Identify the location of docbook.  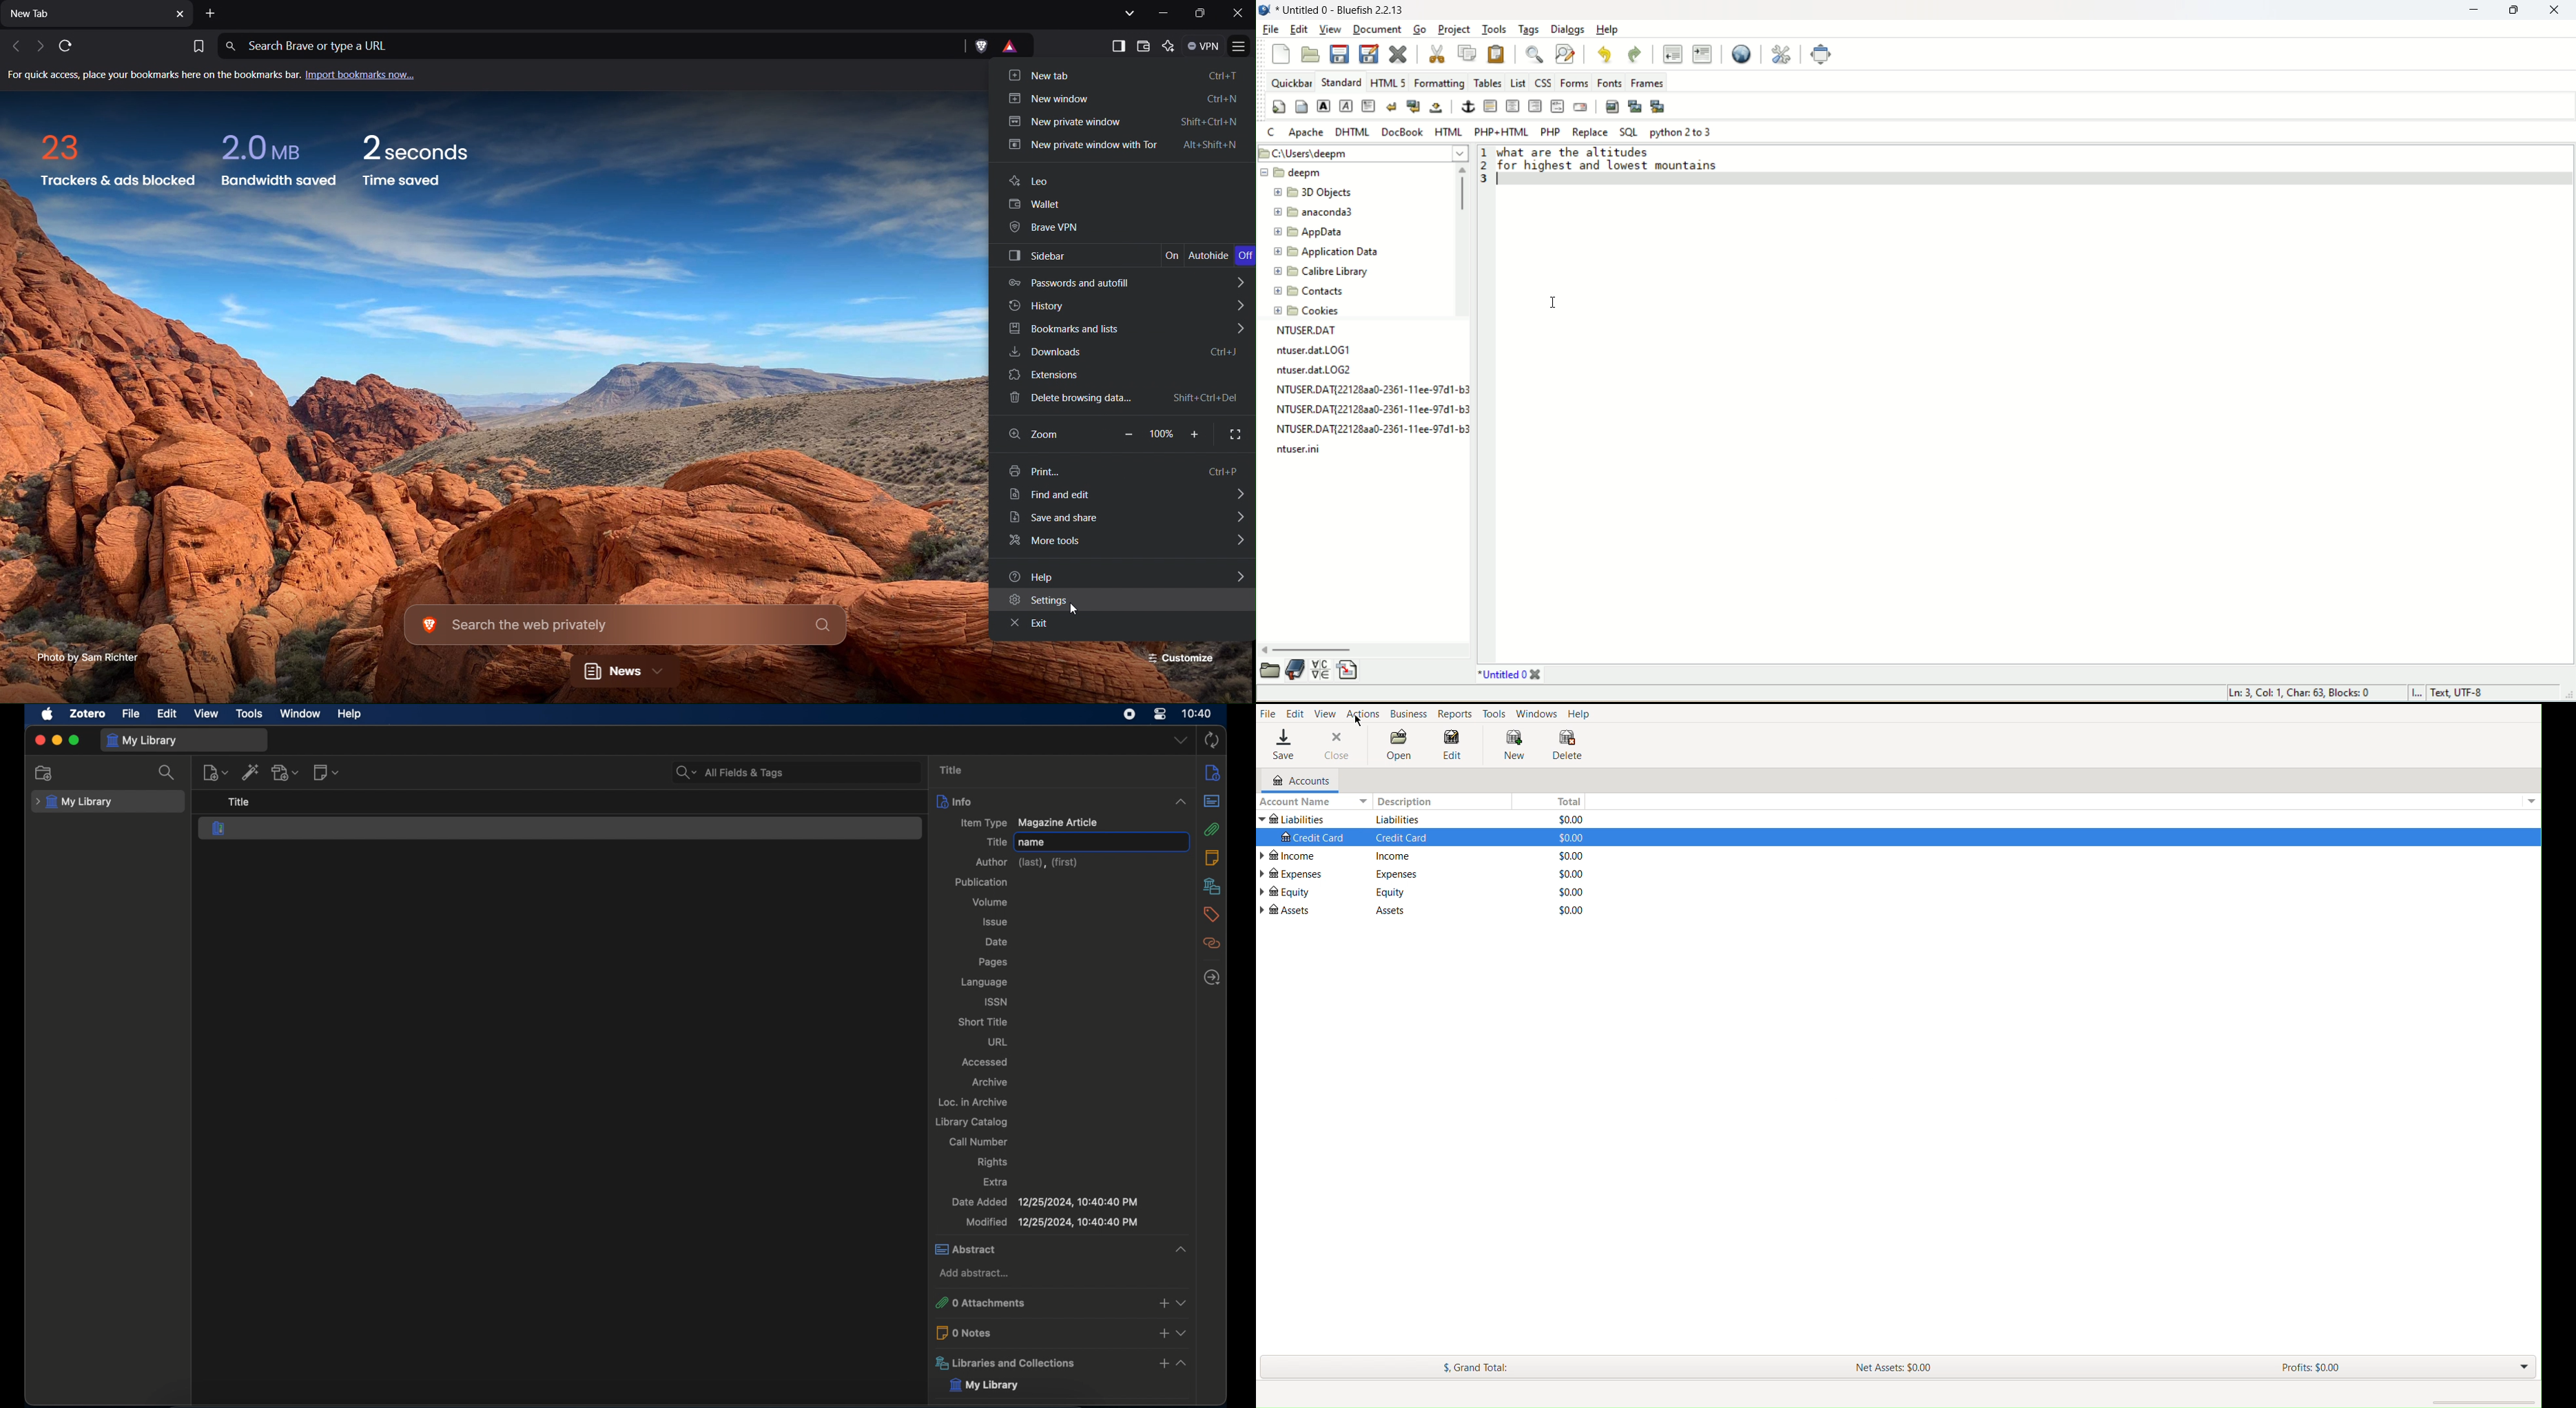
(1402, 133).